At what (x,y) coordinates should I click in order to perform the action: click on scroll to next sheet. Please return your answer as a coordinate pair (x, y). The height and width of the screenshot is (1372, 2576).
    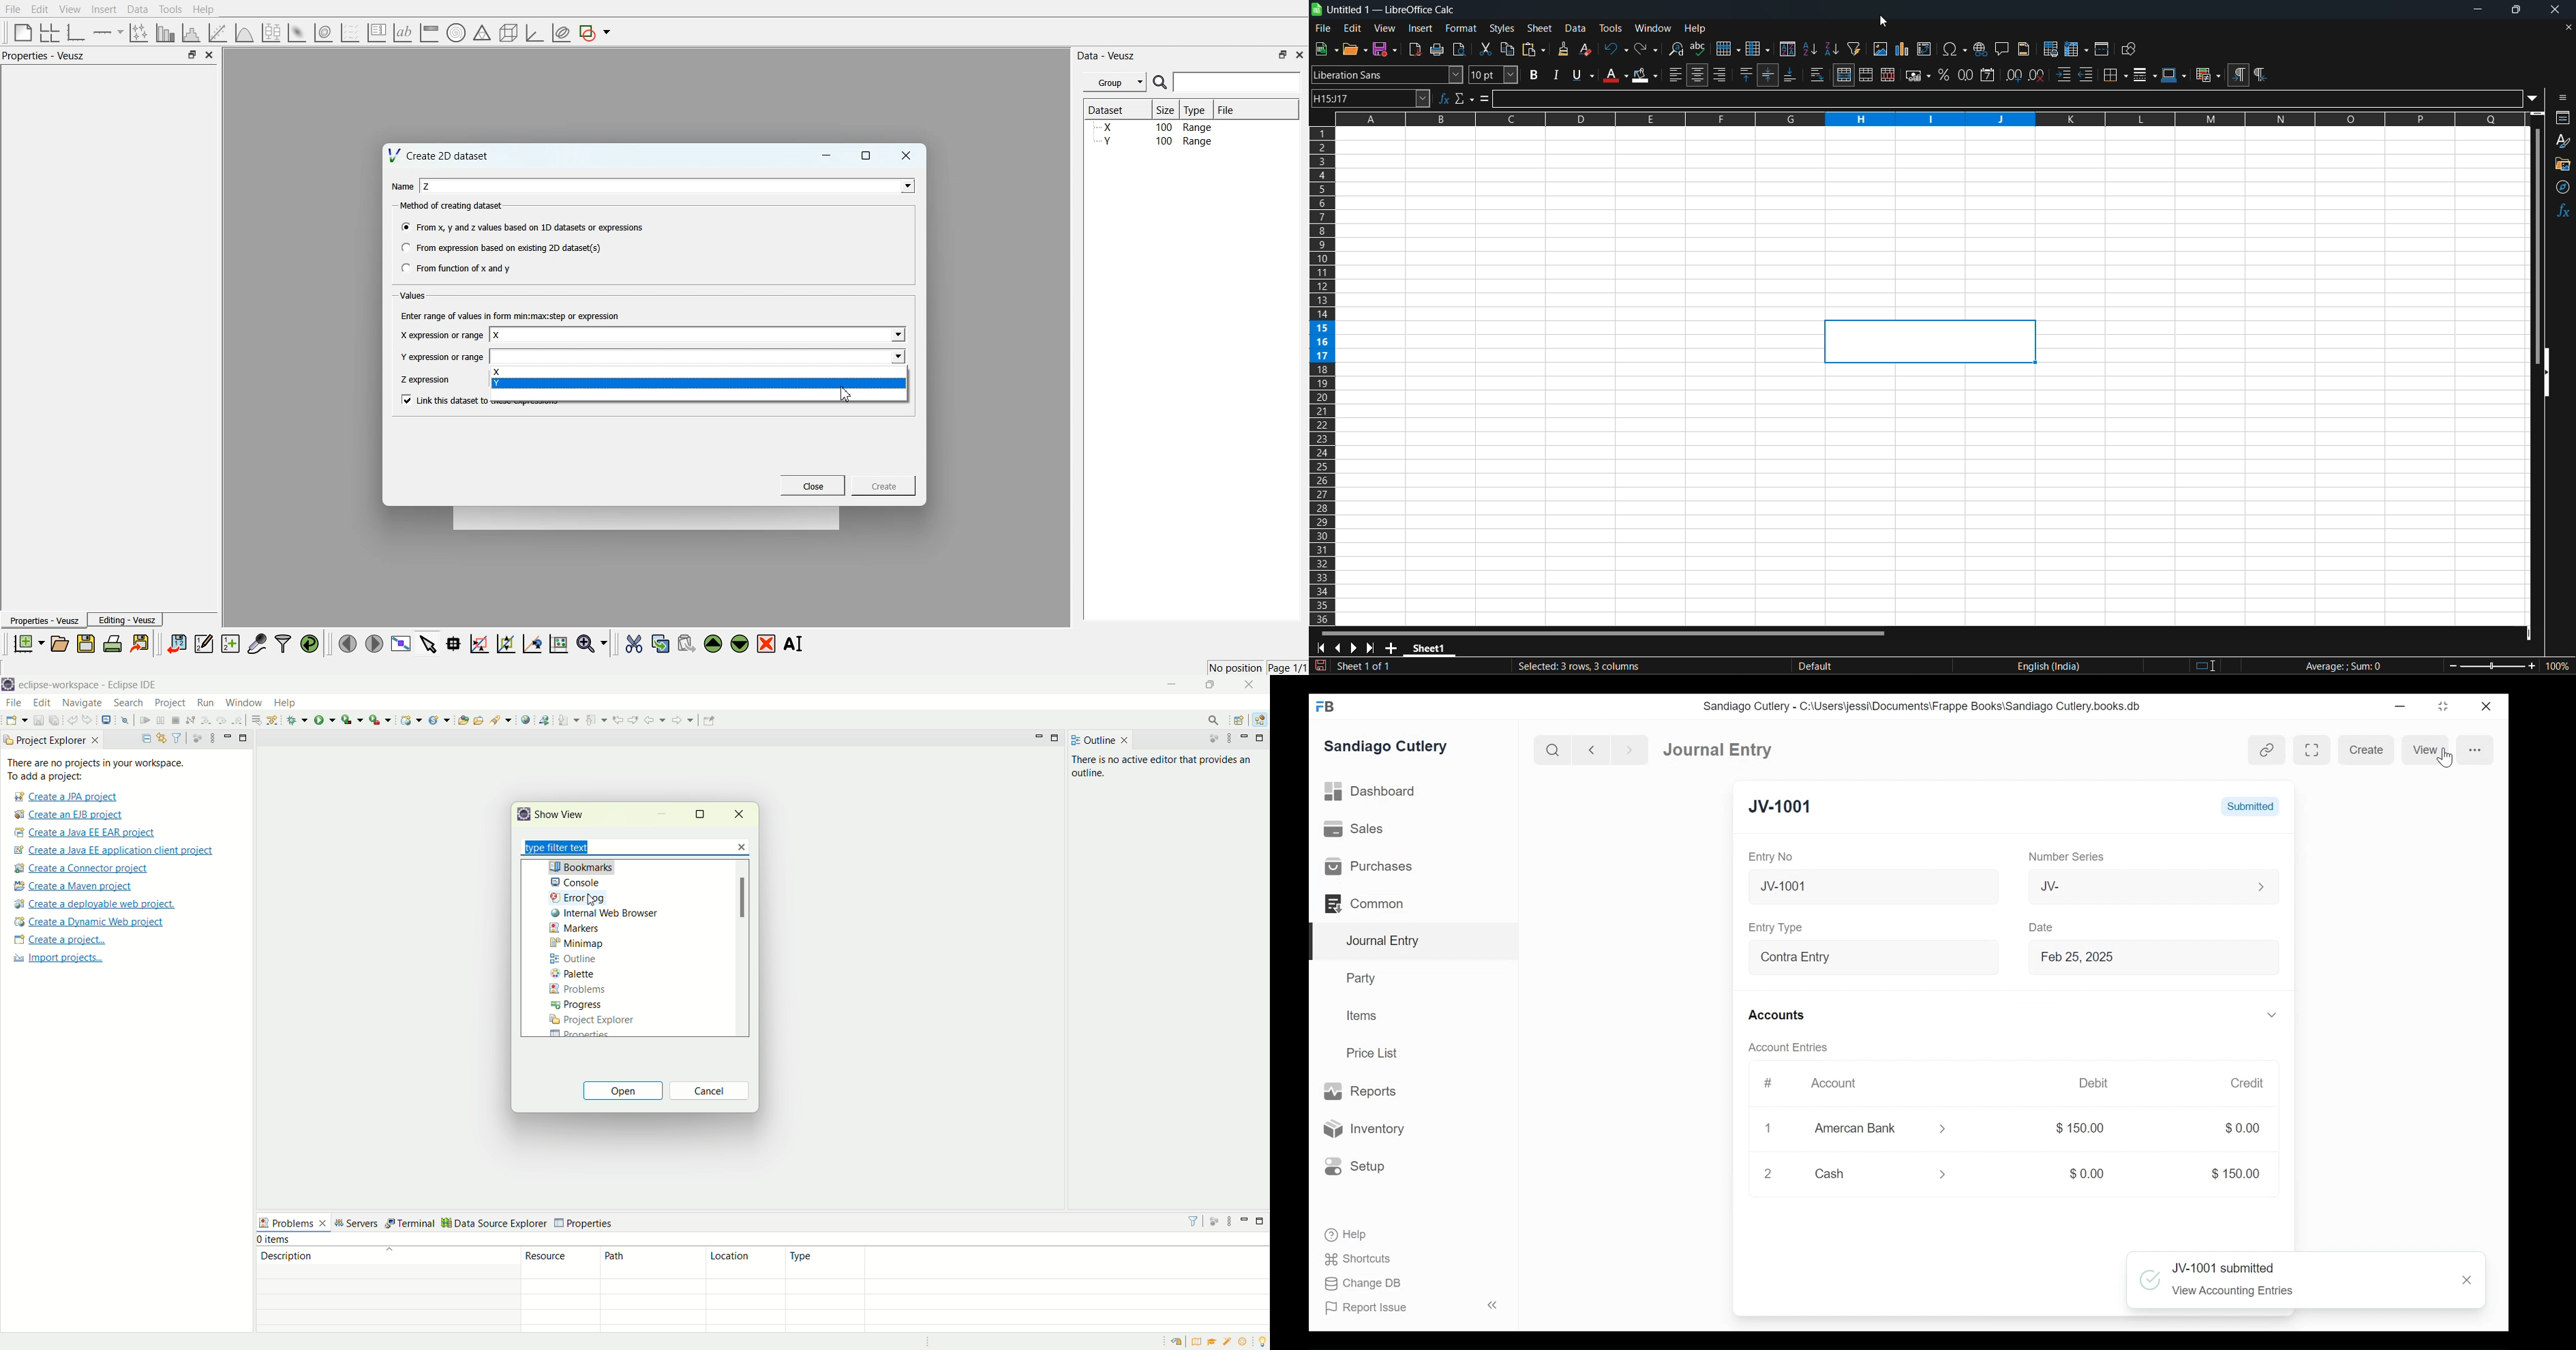
    Looking at the image, I should click on (1355, 647).